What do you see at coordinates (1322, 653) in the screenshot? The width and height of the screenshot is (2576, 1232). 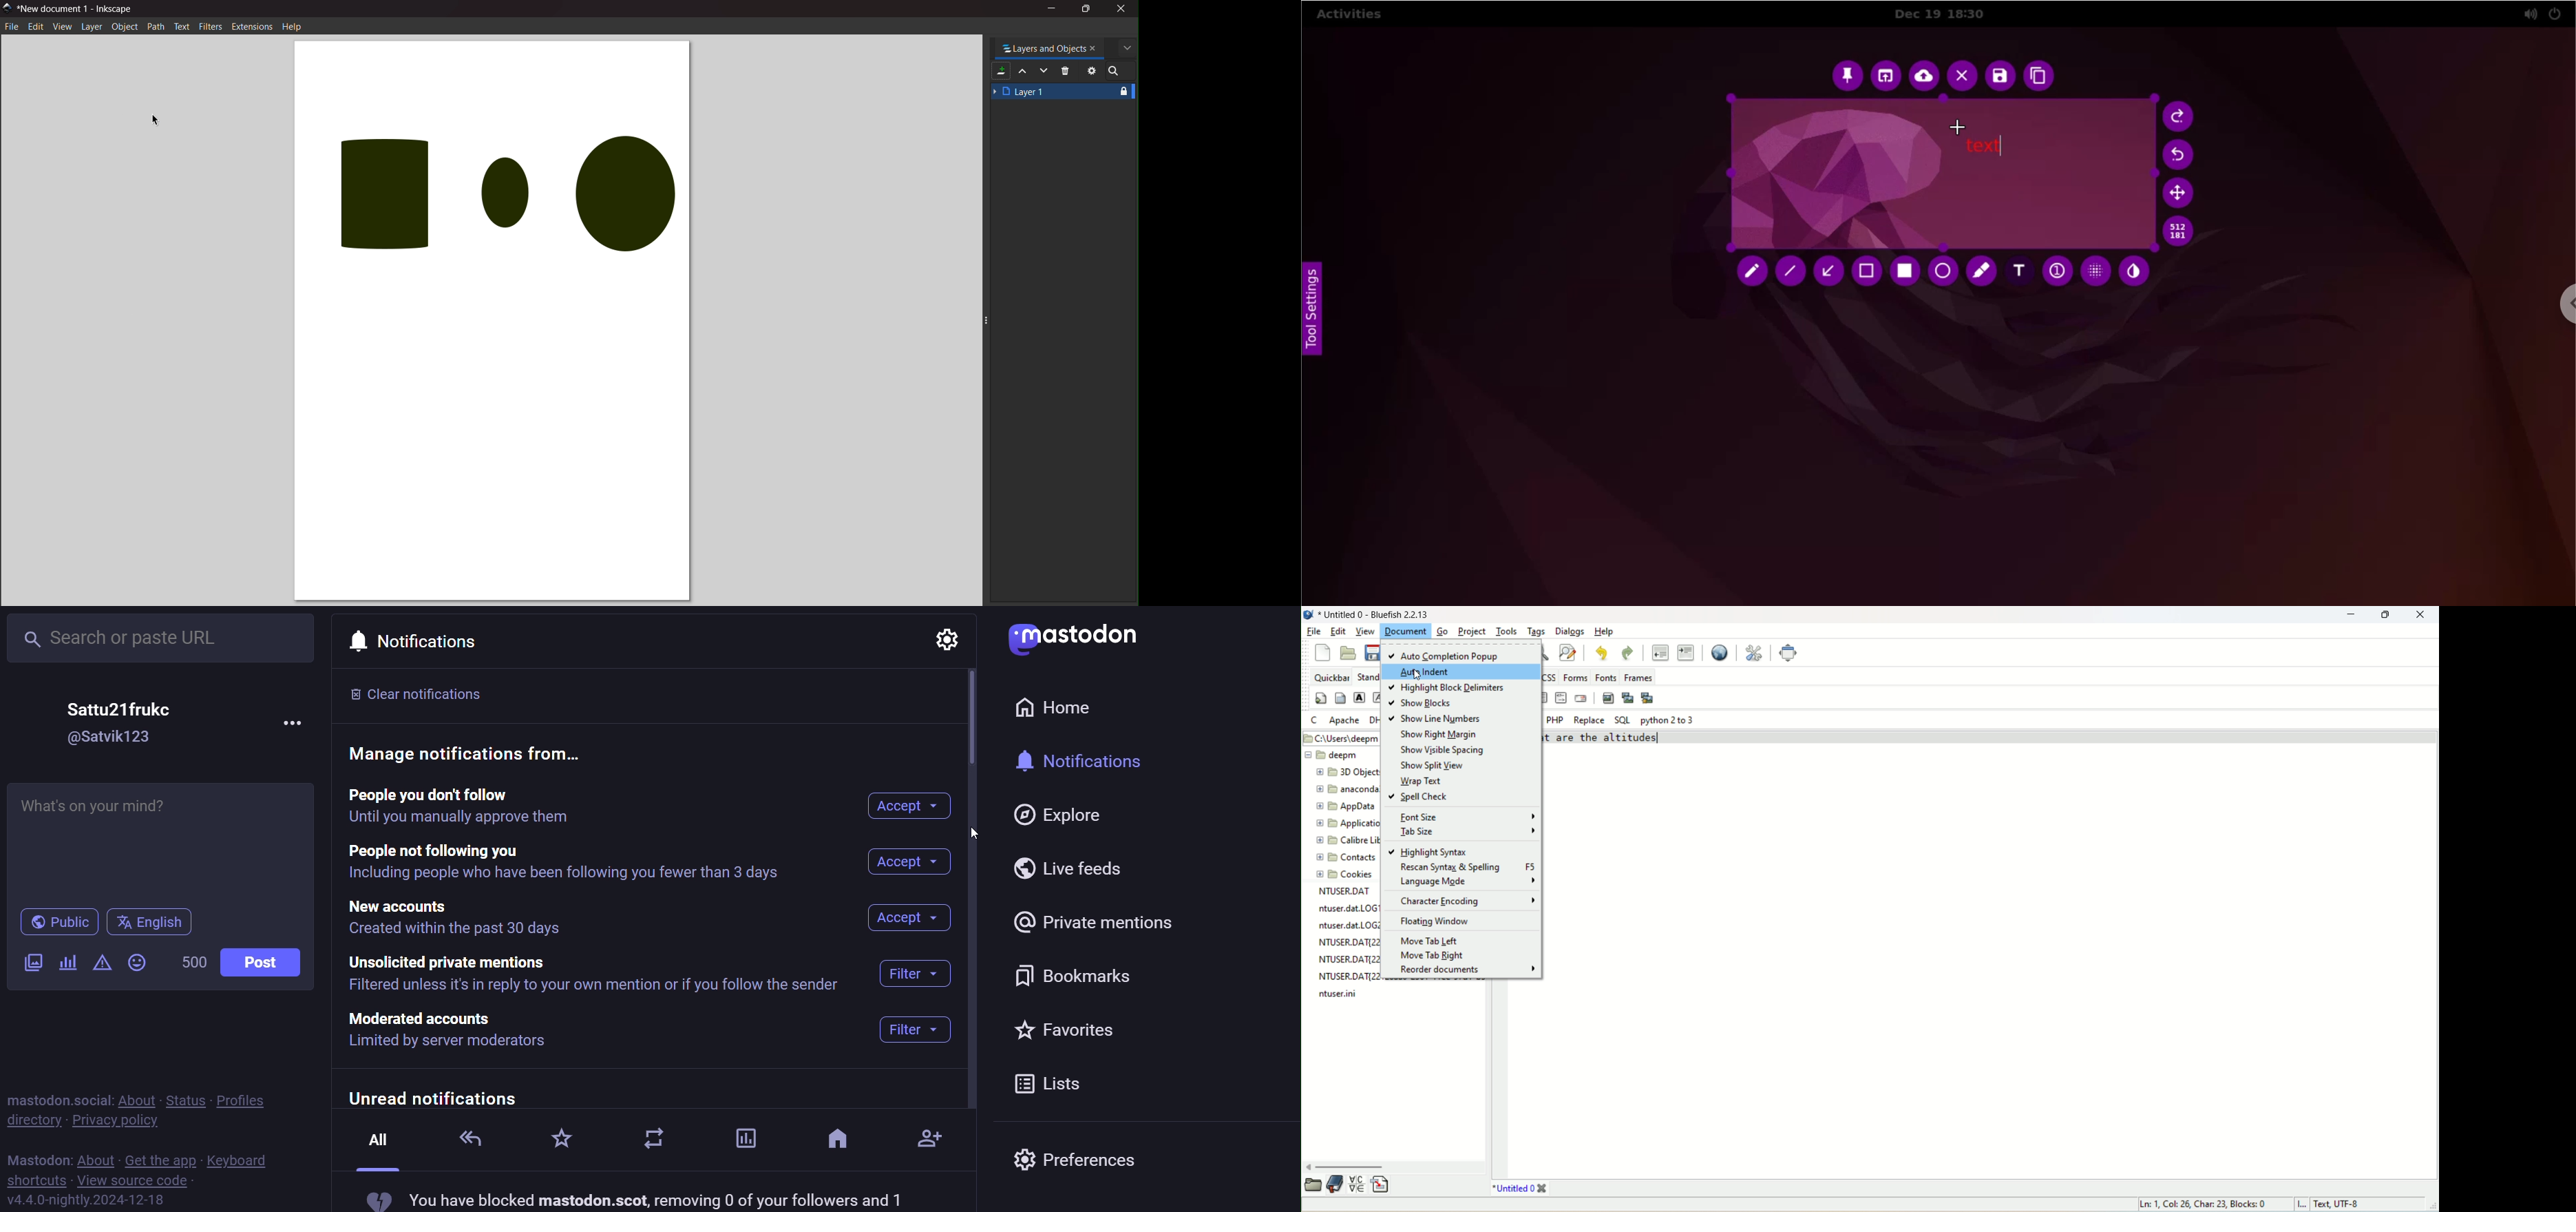 I see `new` at bounding box center [1322, 653].